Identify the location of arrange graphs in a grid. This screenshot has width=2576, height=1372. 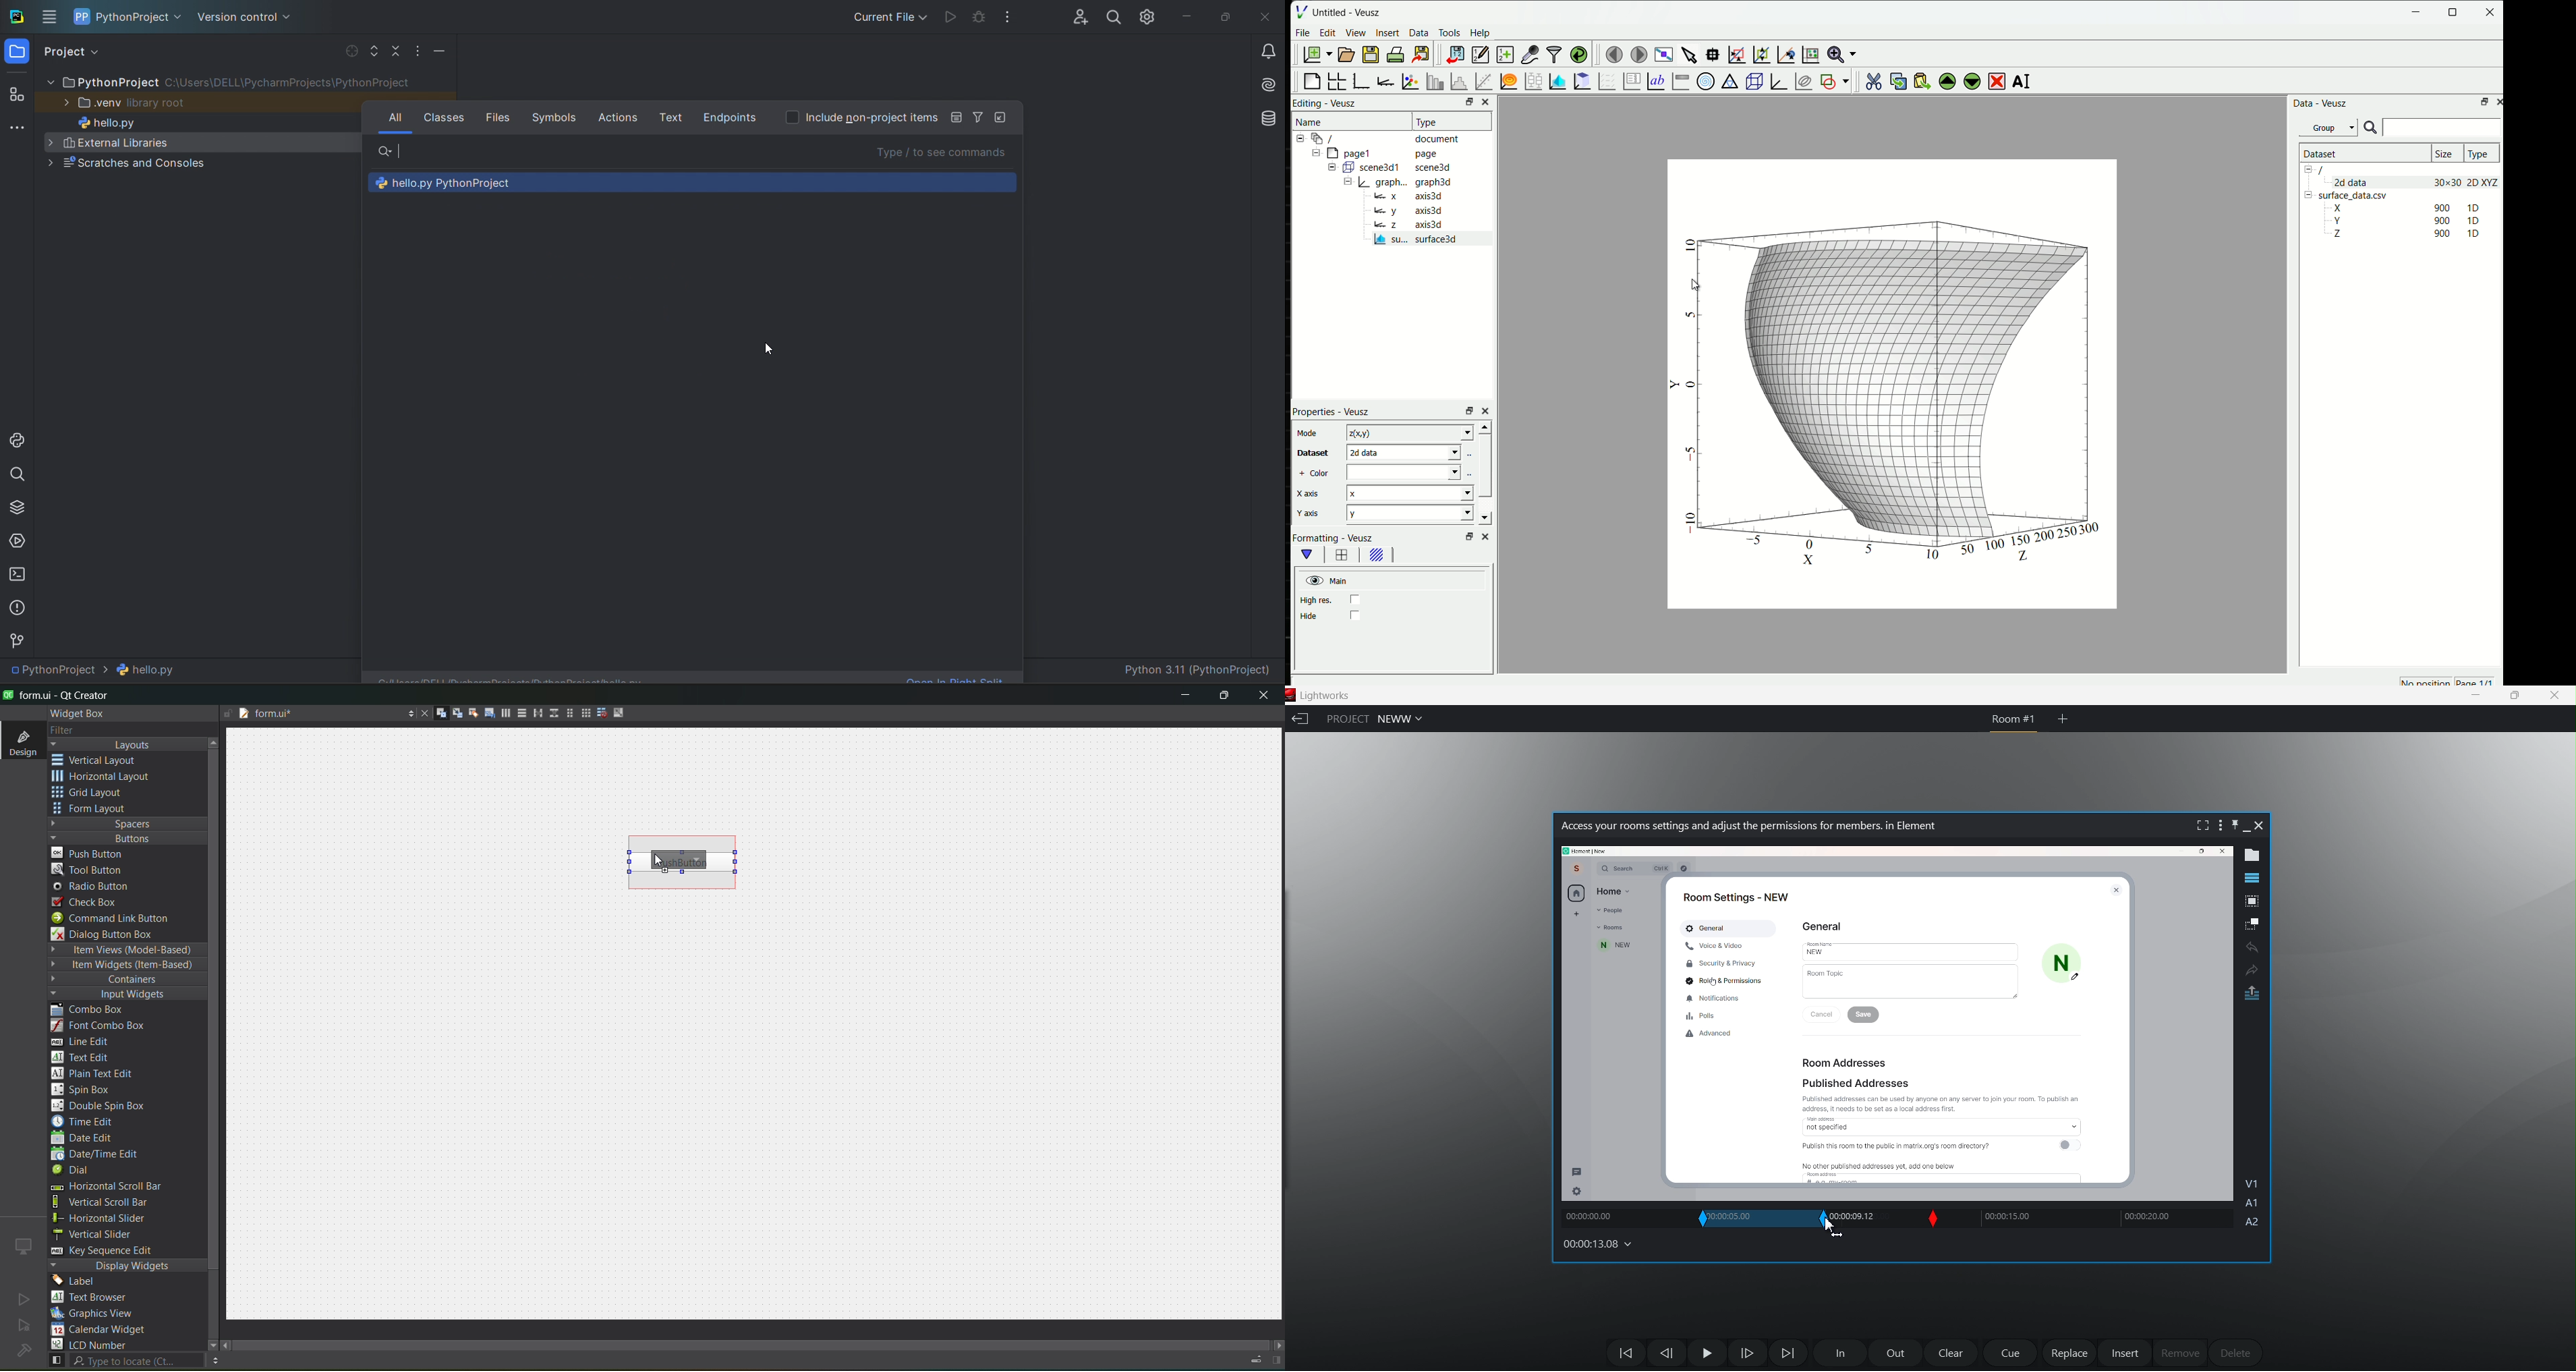
(1338, 81).